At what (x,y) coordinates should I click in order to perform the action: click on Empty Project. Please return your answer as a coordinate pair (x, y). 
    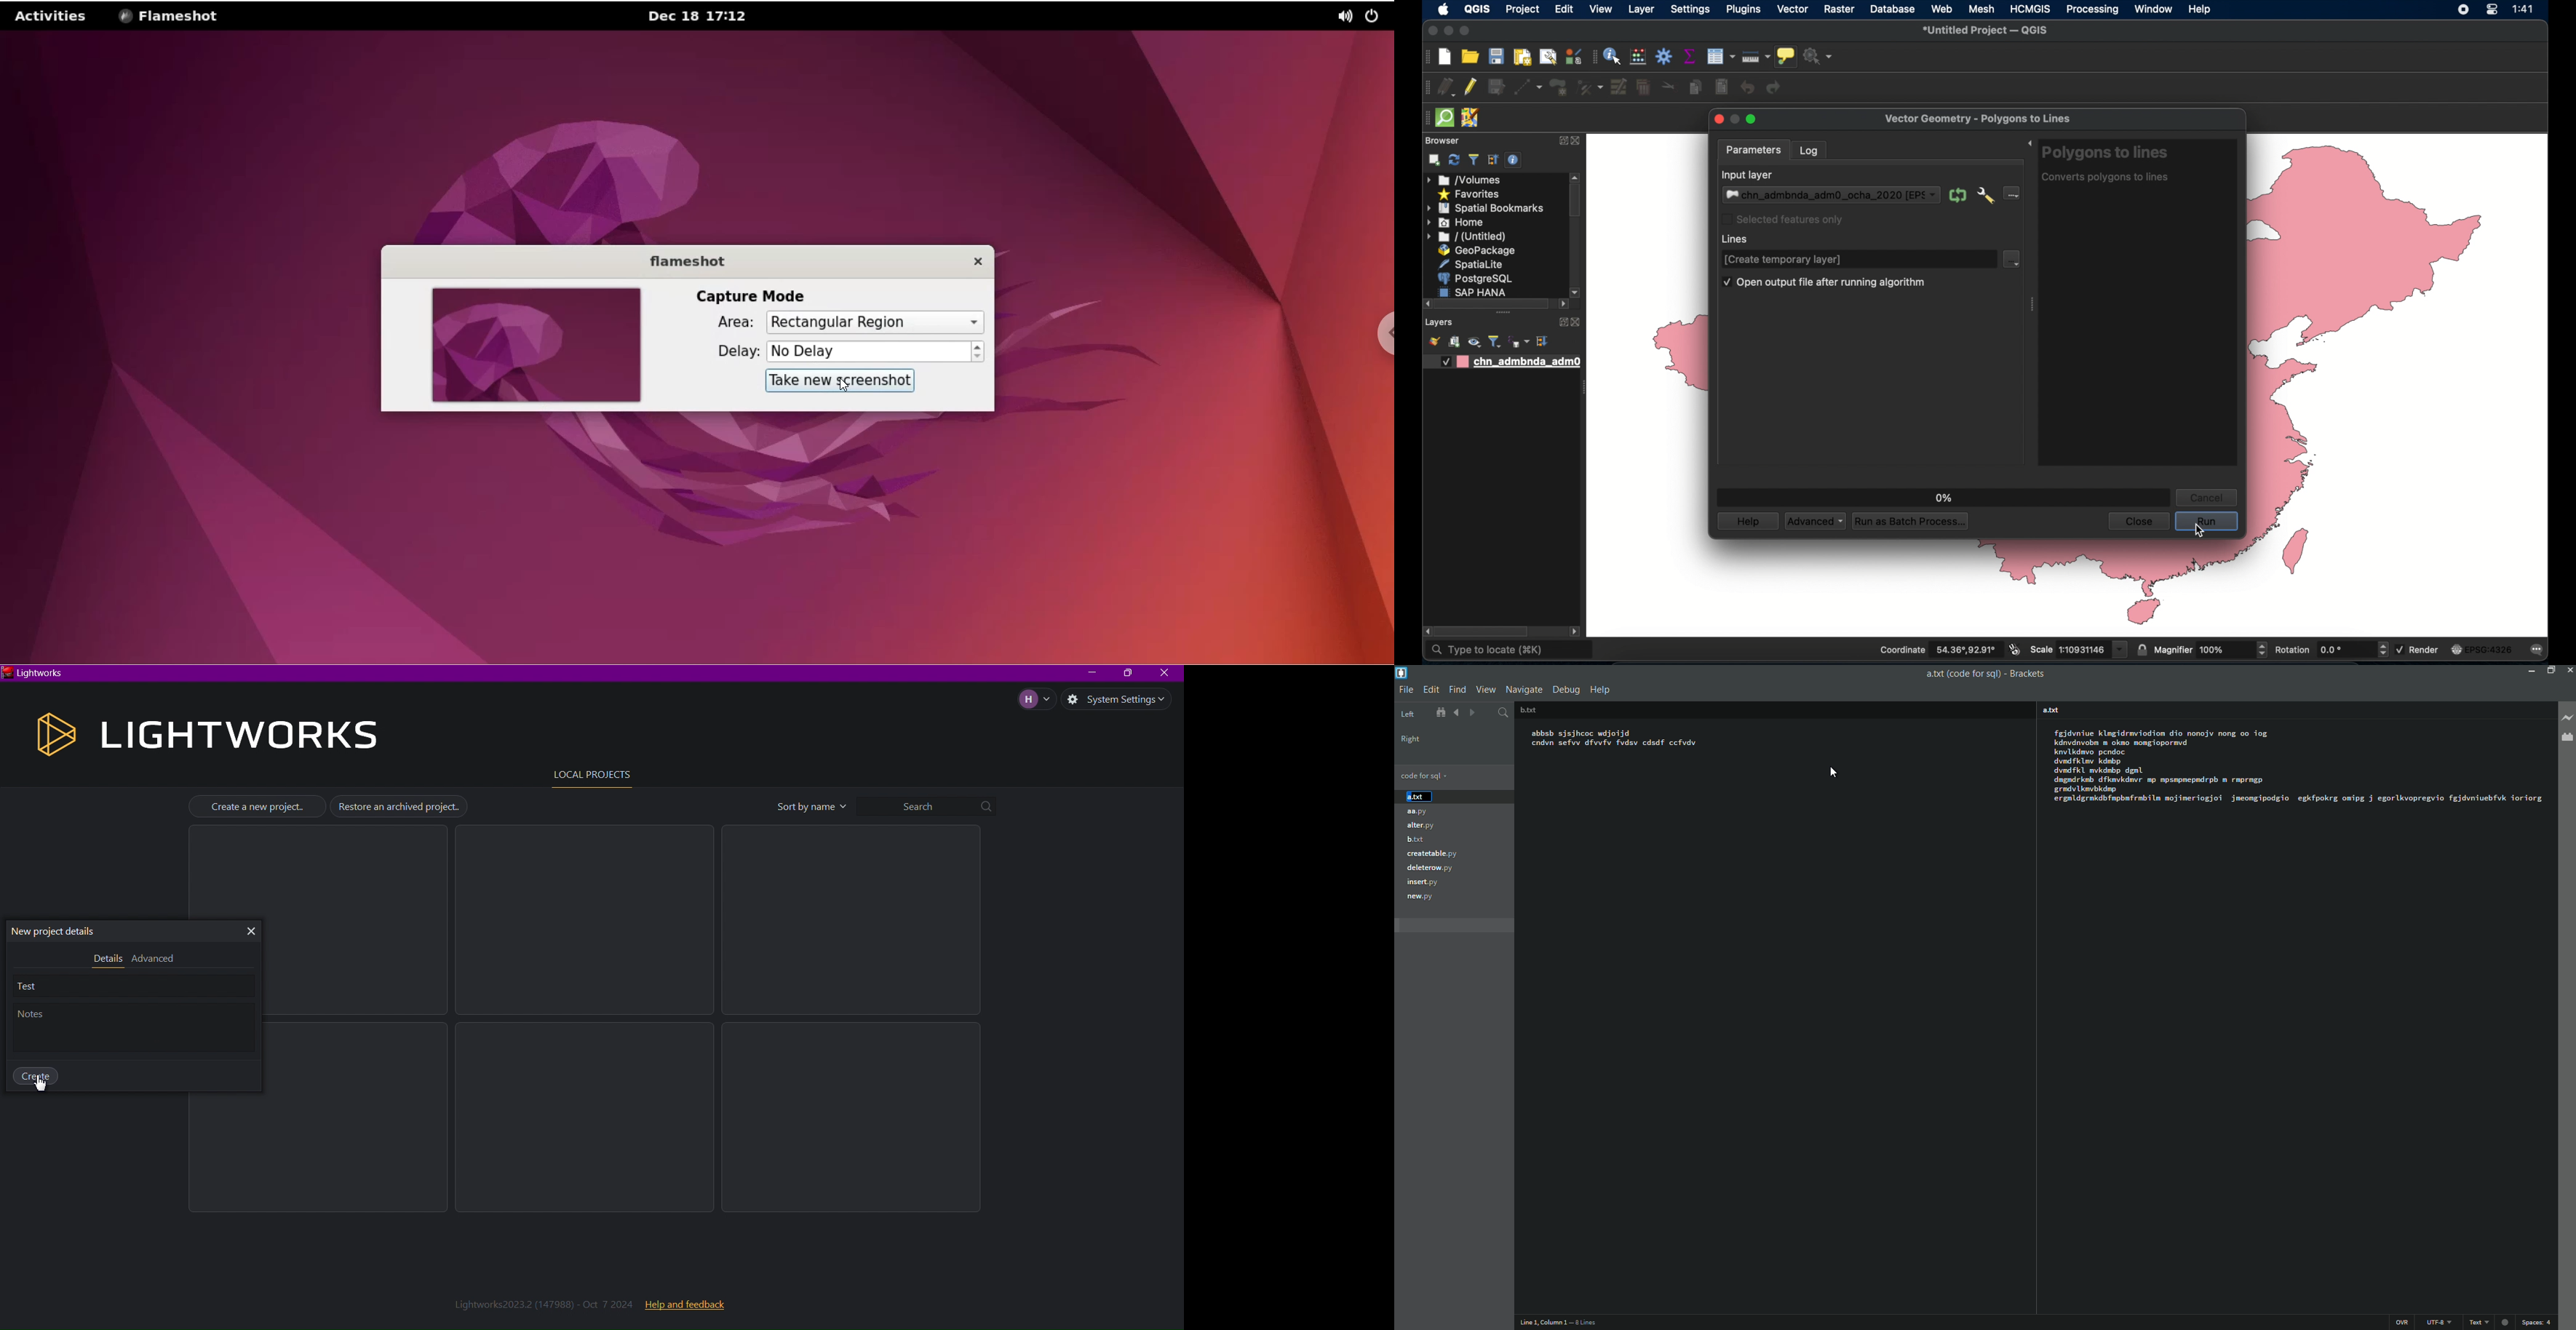
    Looking at the image, I should click on (852, 921).